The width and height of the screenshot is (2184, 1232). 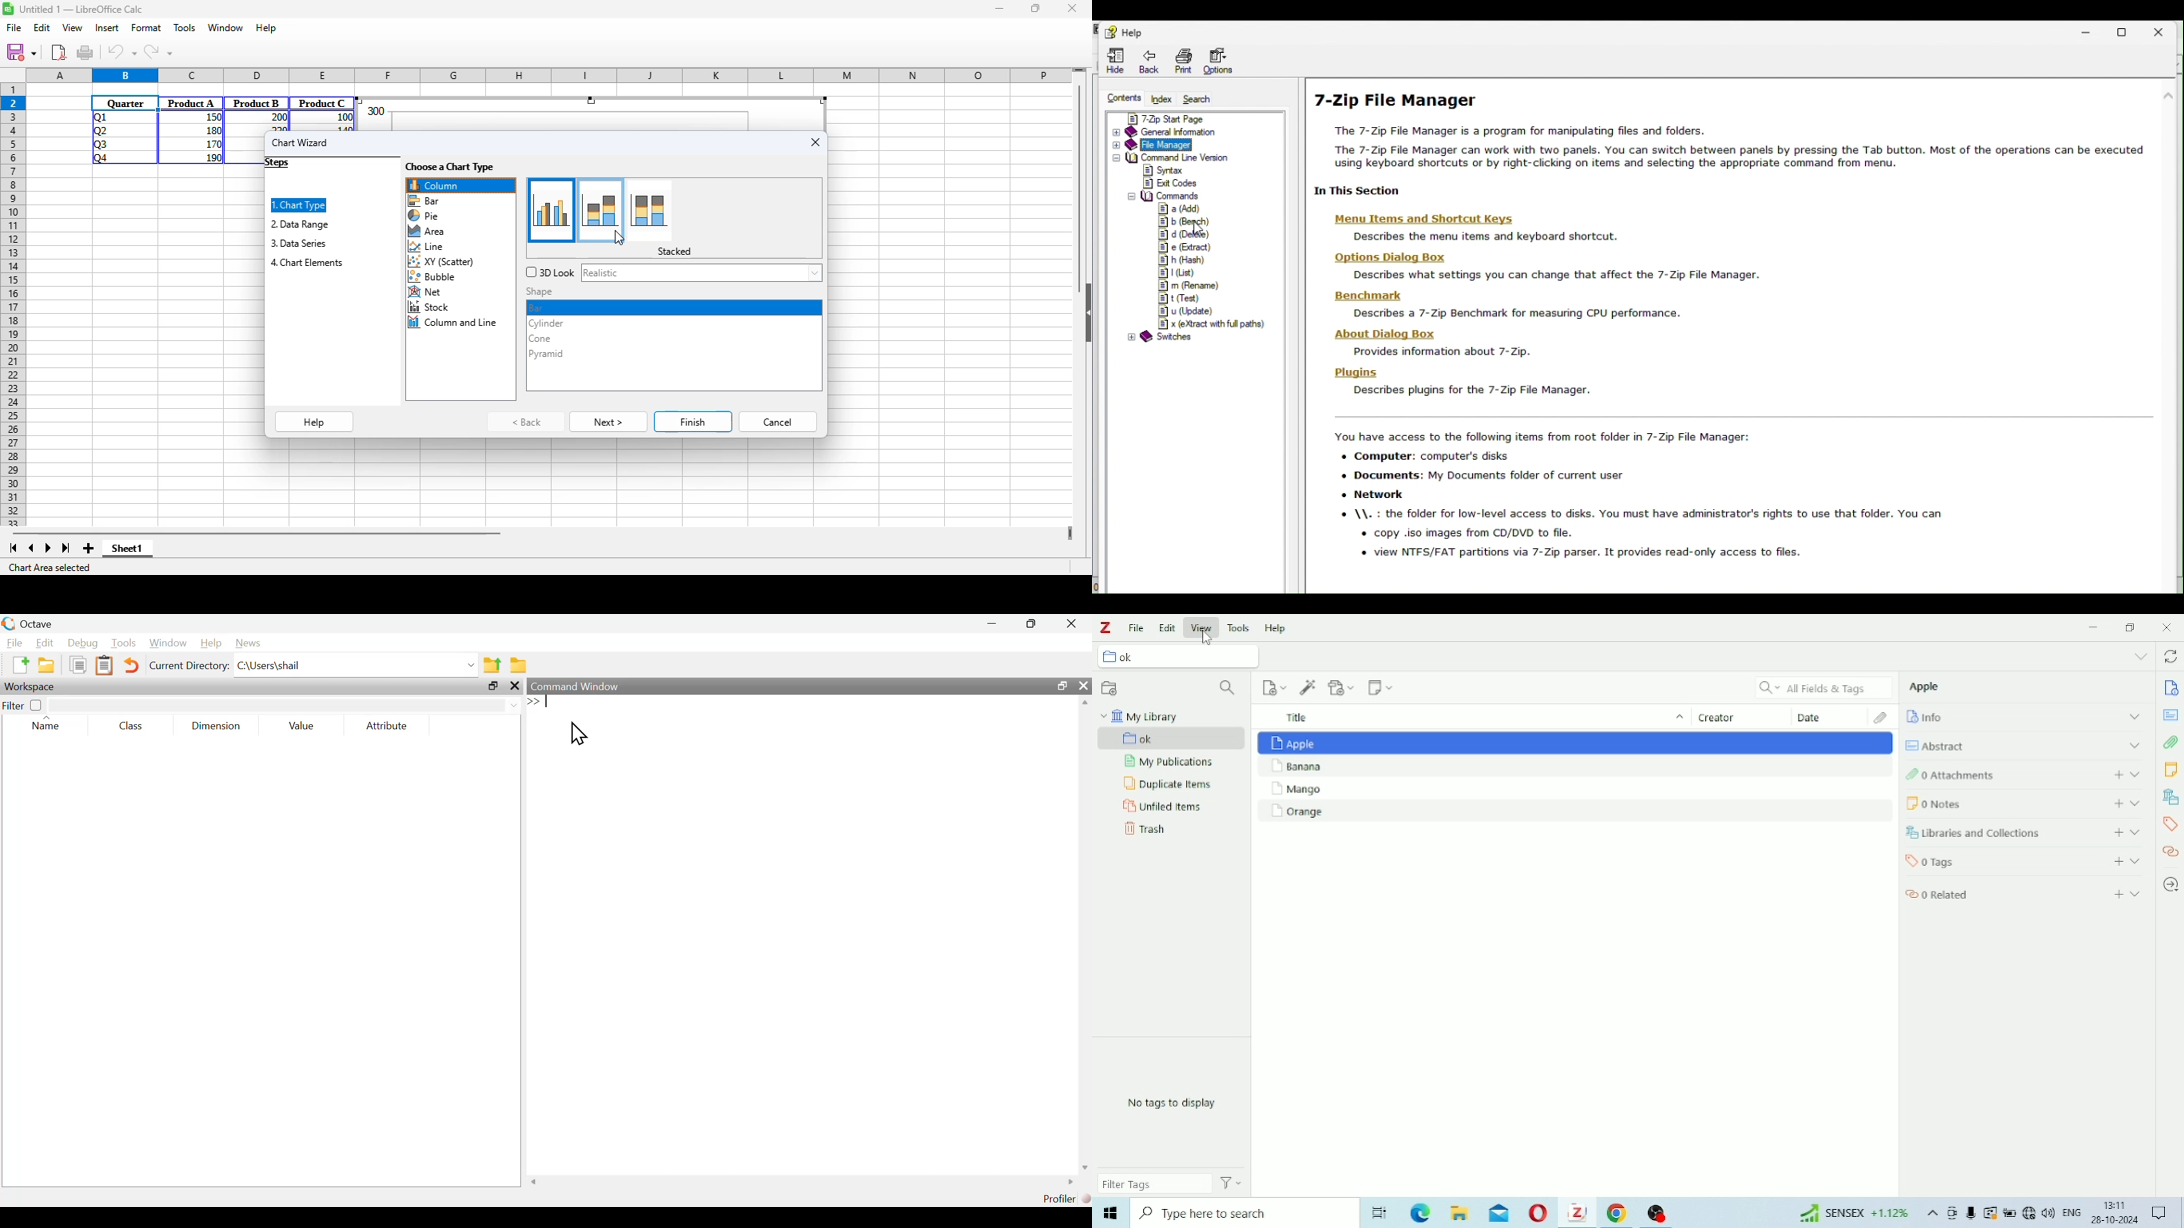 What do you see at coordinates (1169, 625) in the screenshot?
I see `Edit` at bounding box center [1169, 625].